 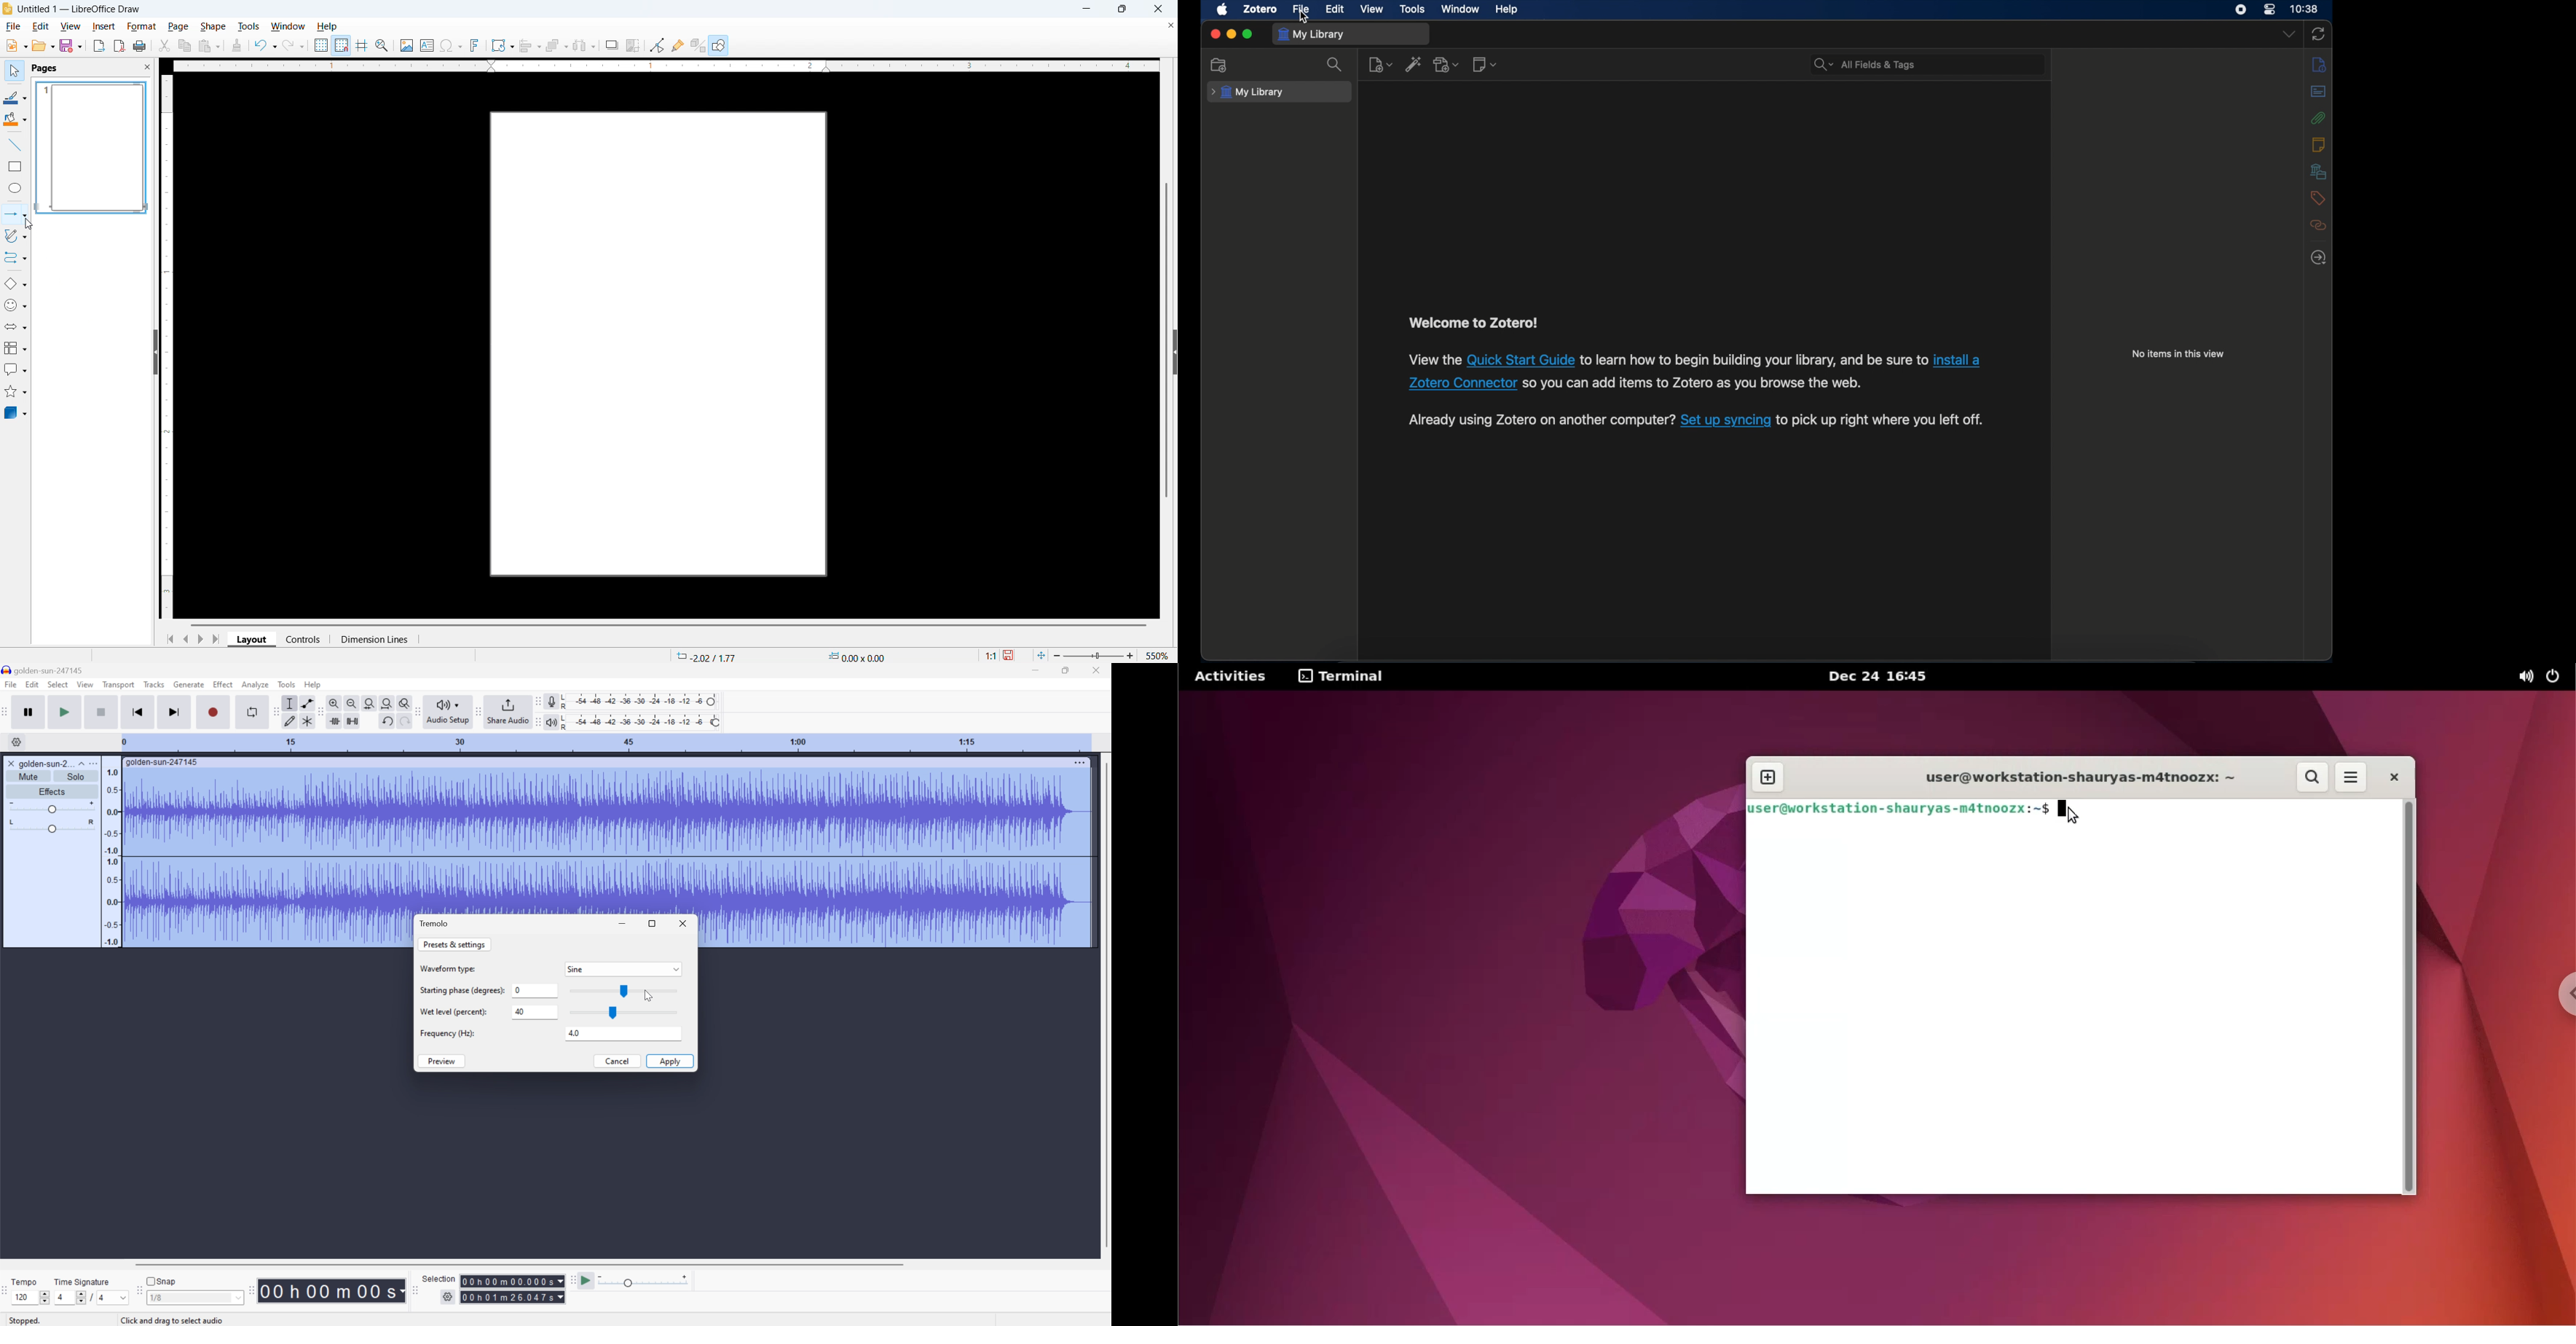 What do you see at coordinates (450, 968) in the screenshot?
I see `Waveform Type:` at bounding box center [450, 968].